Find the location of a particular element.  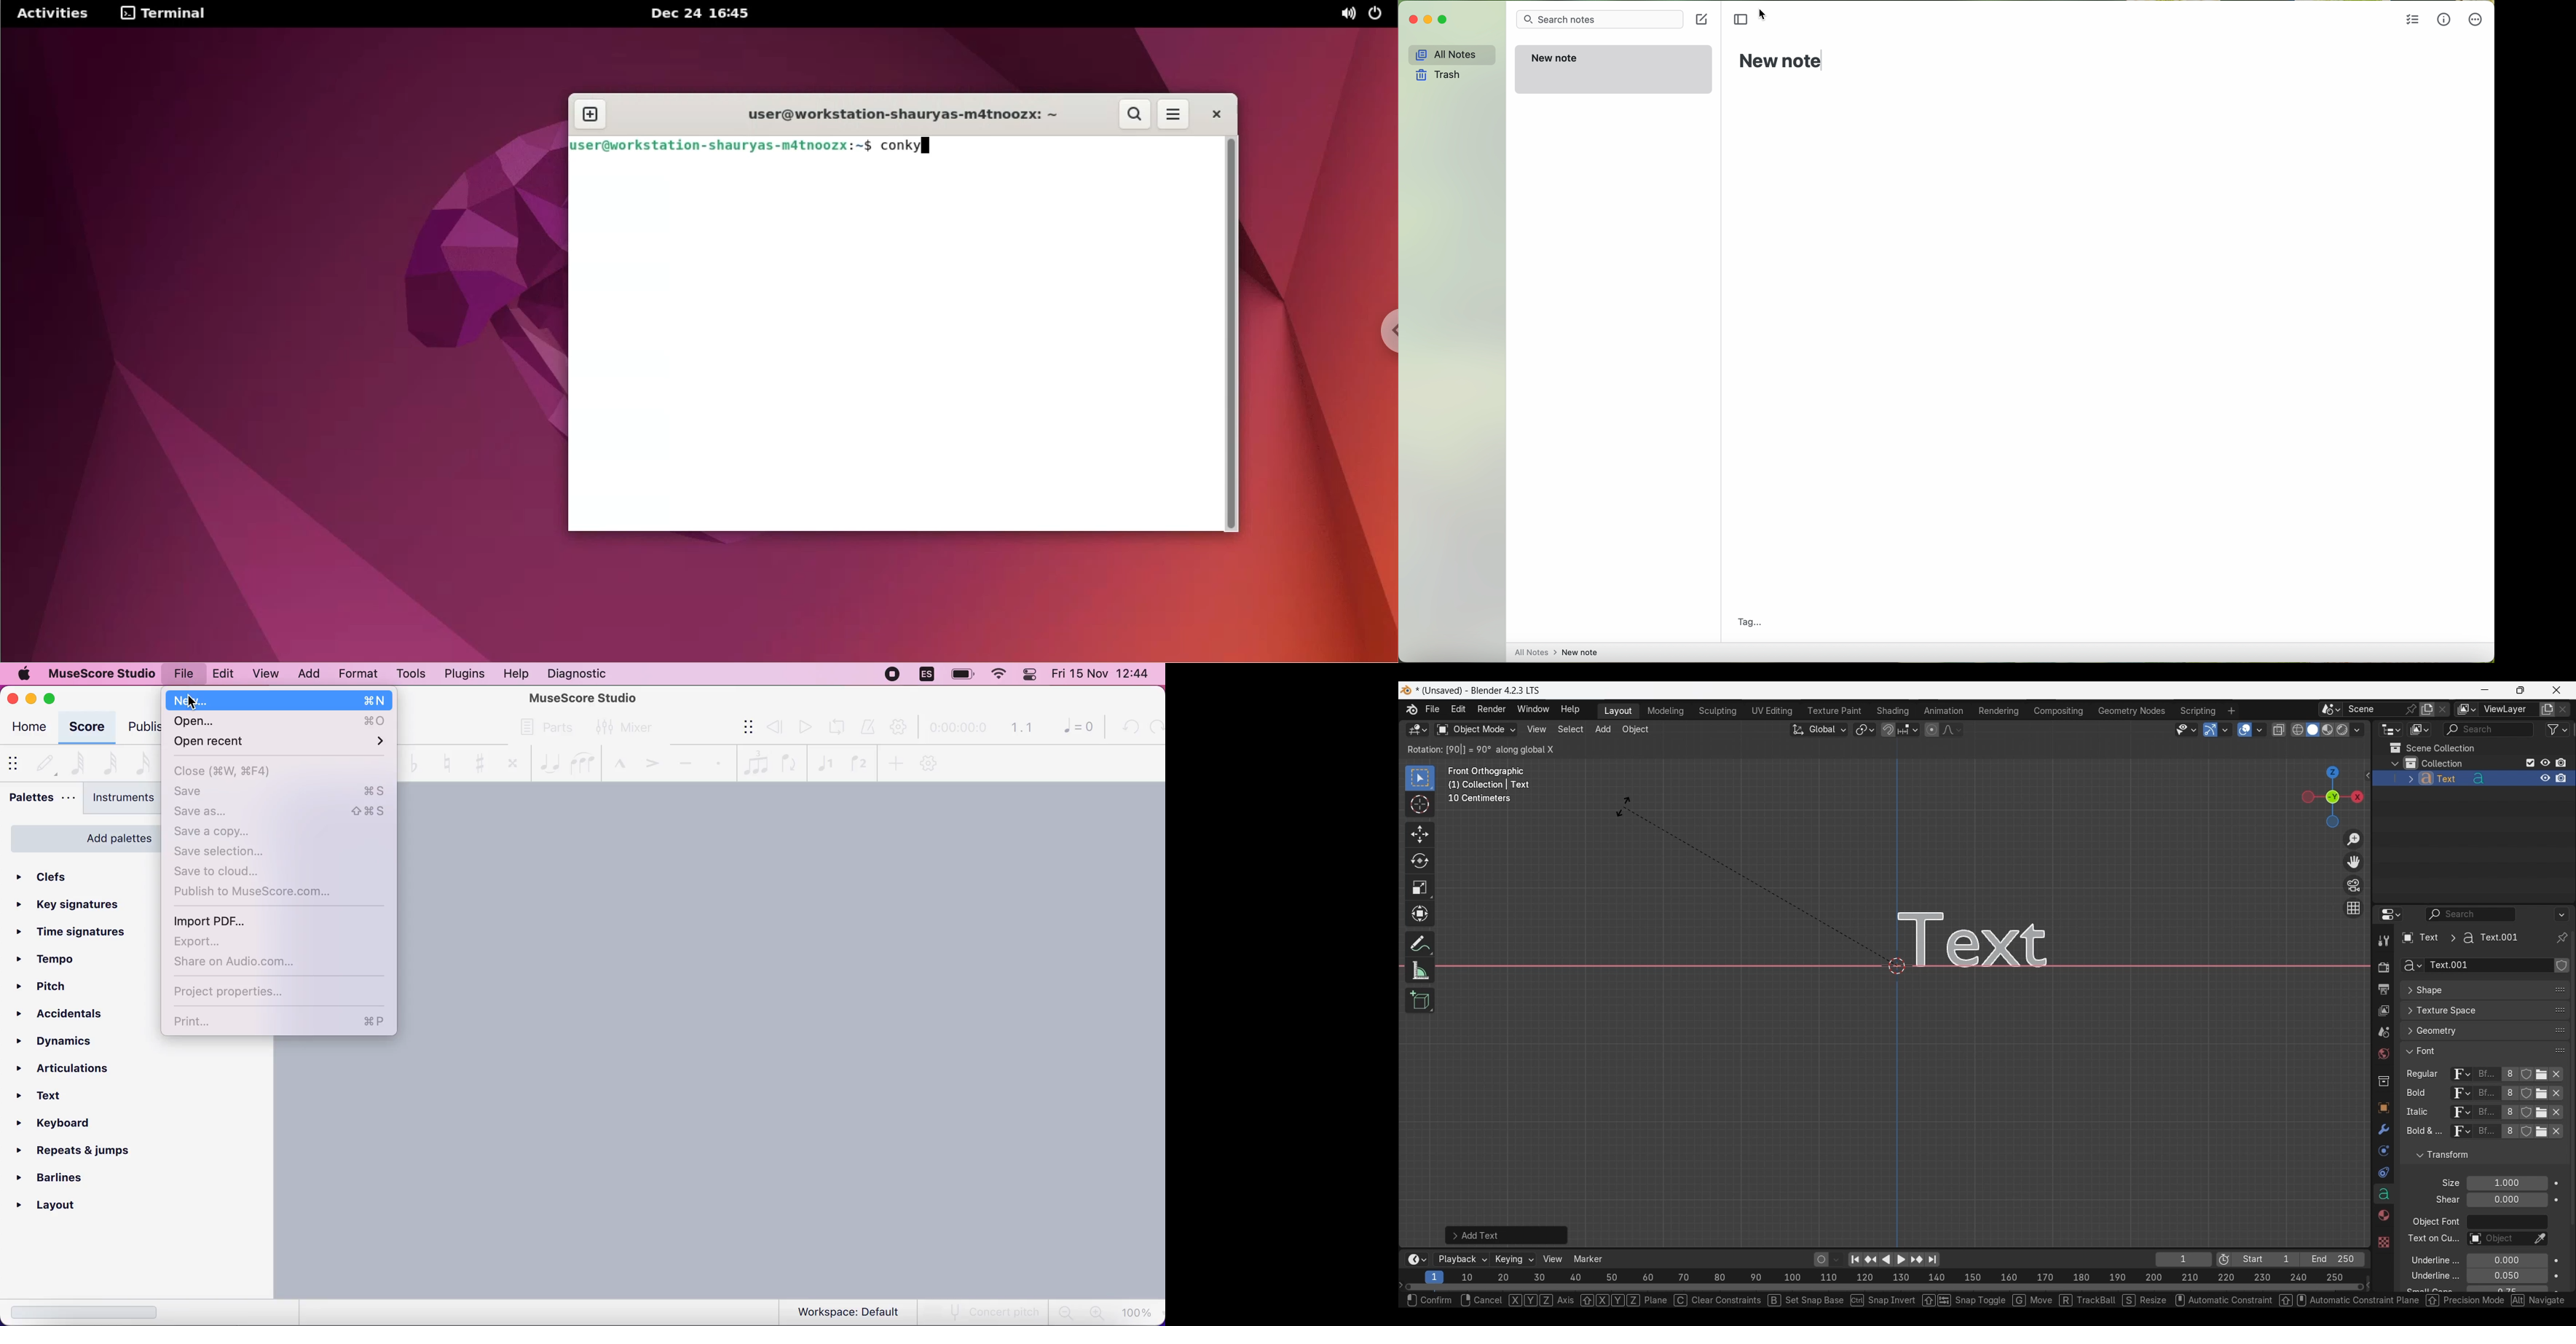

minimize Simplenote is located at coordinates (1428, 20).